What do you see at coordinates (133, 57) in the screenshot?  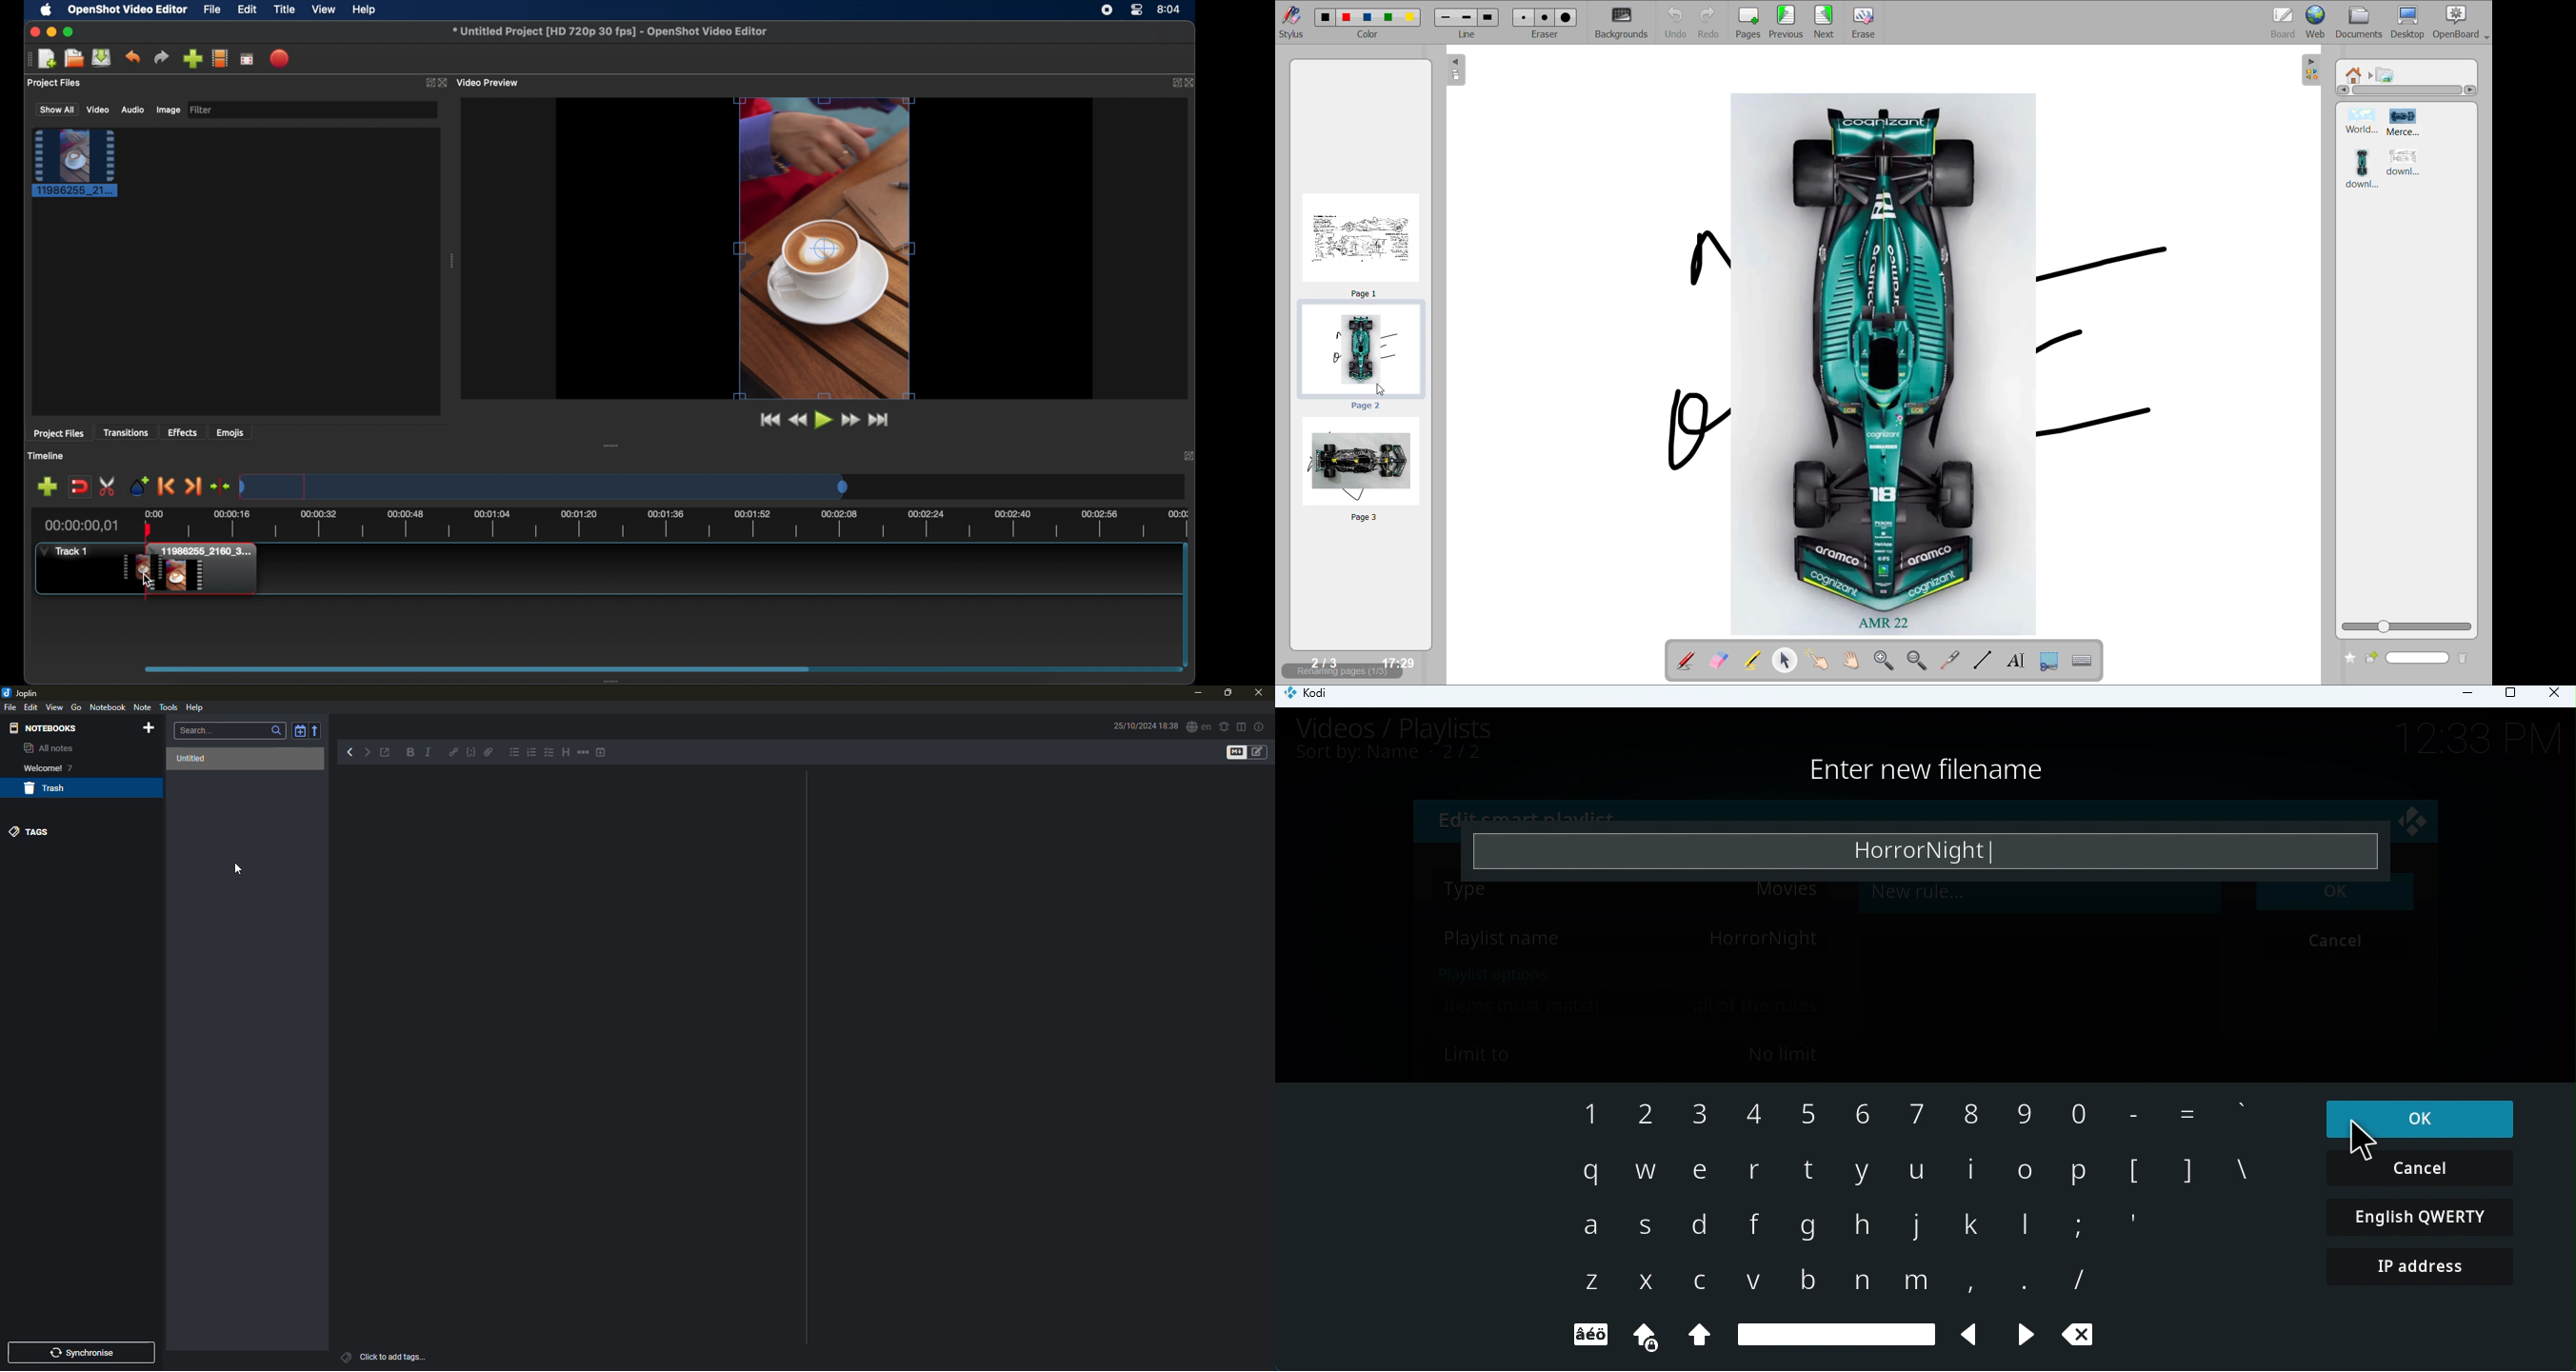 I see `undo` at bounding box center [133, 57].